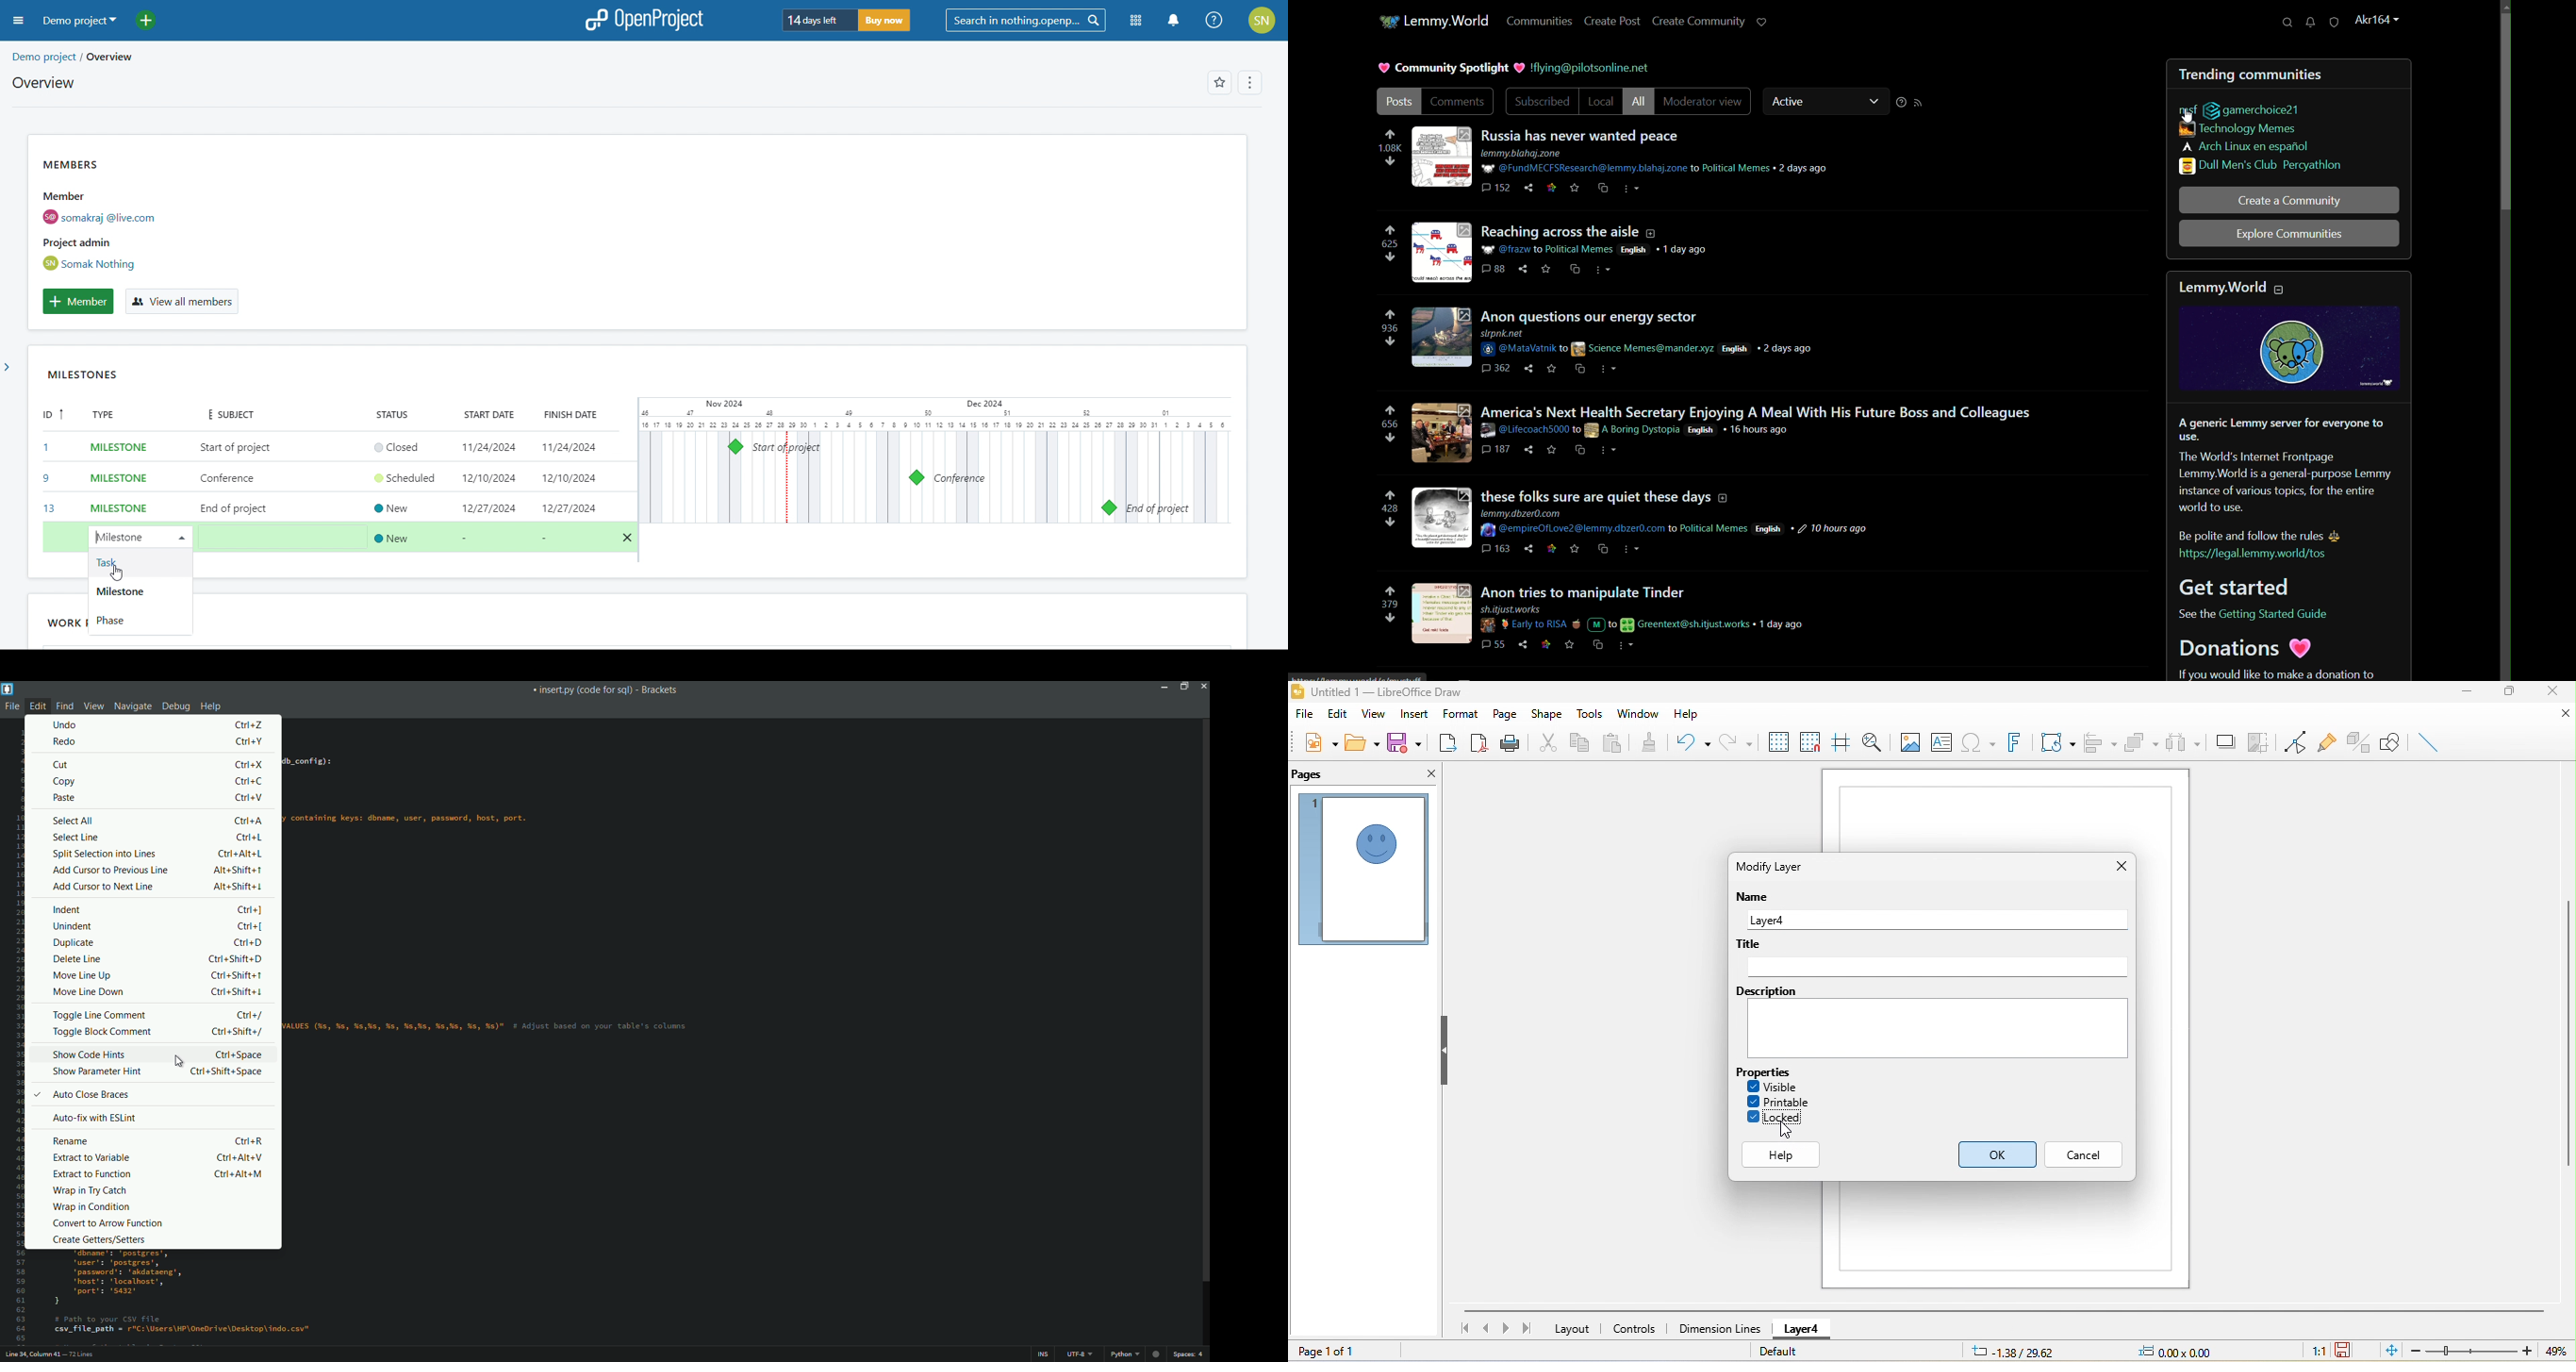  What do you see at coordinates (1442, 431) in the screenshot?
I see `image` at bounding box center [1442, 431].